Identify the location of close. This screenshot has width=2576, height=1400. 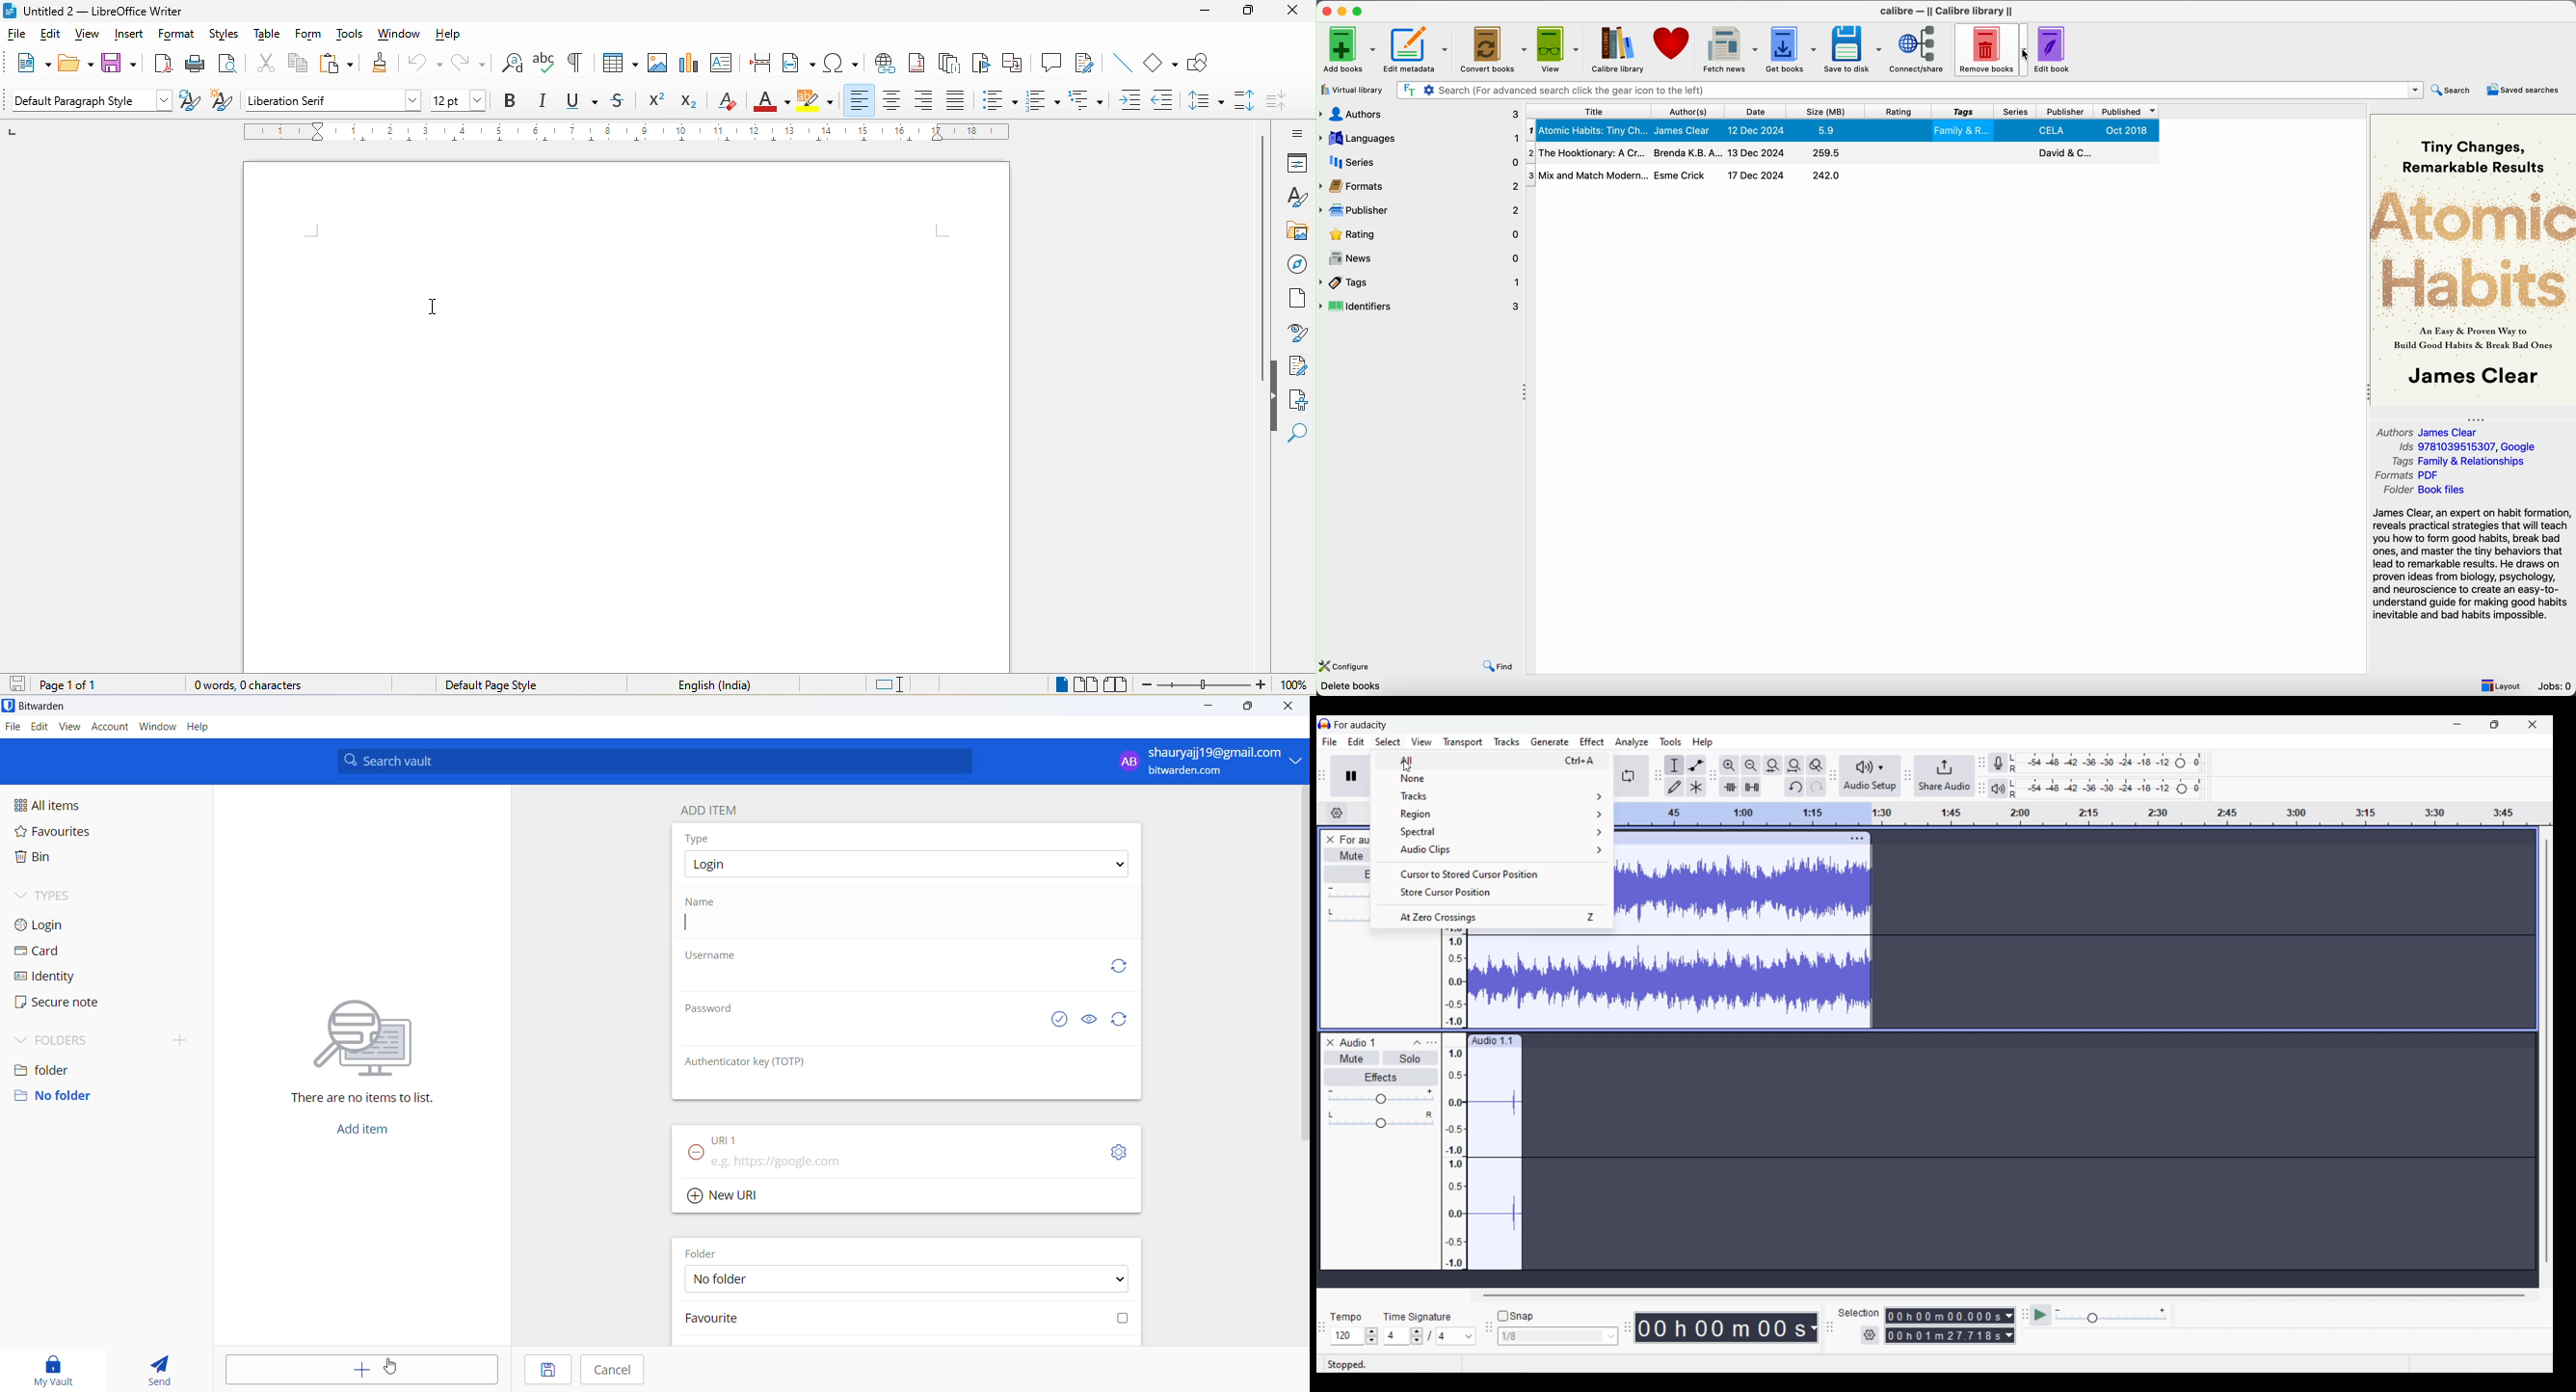
(1285, 706).